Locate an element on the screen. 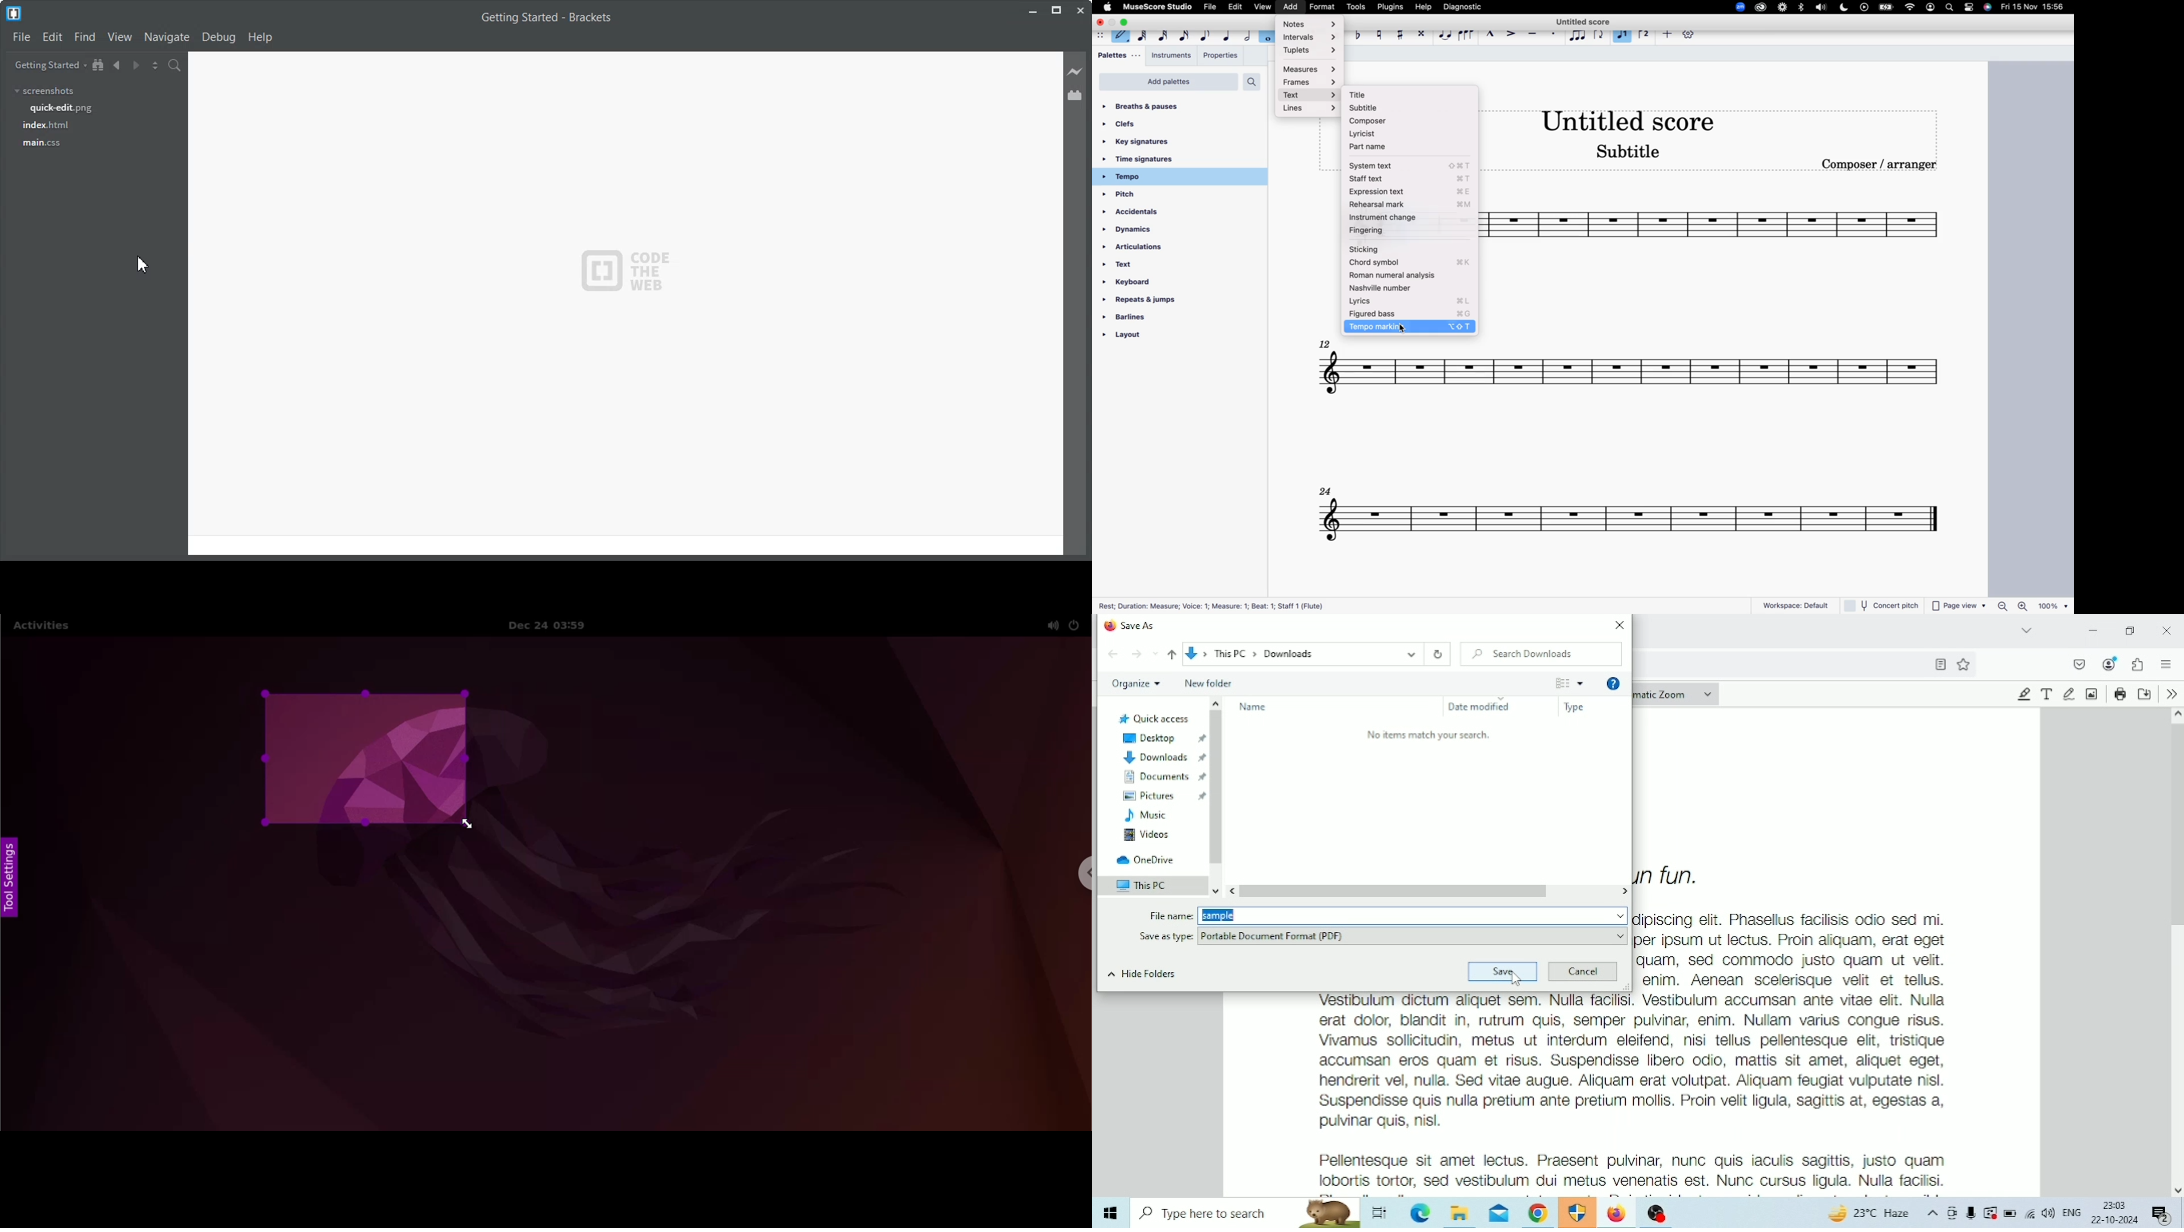 This screenshot has width=2184, height=1232. Browser logo is located at coordinates (1110, 625).